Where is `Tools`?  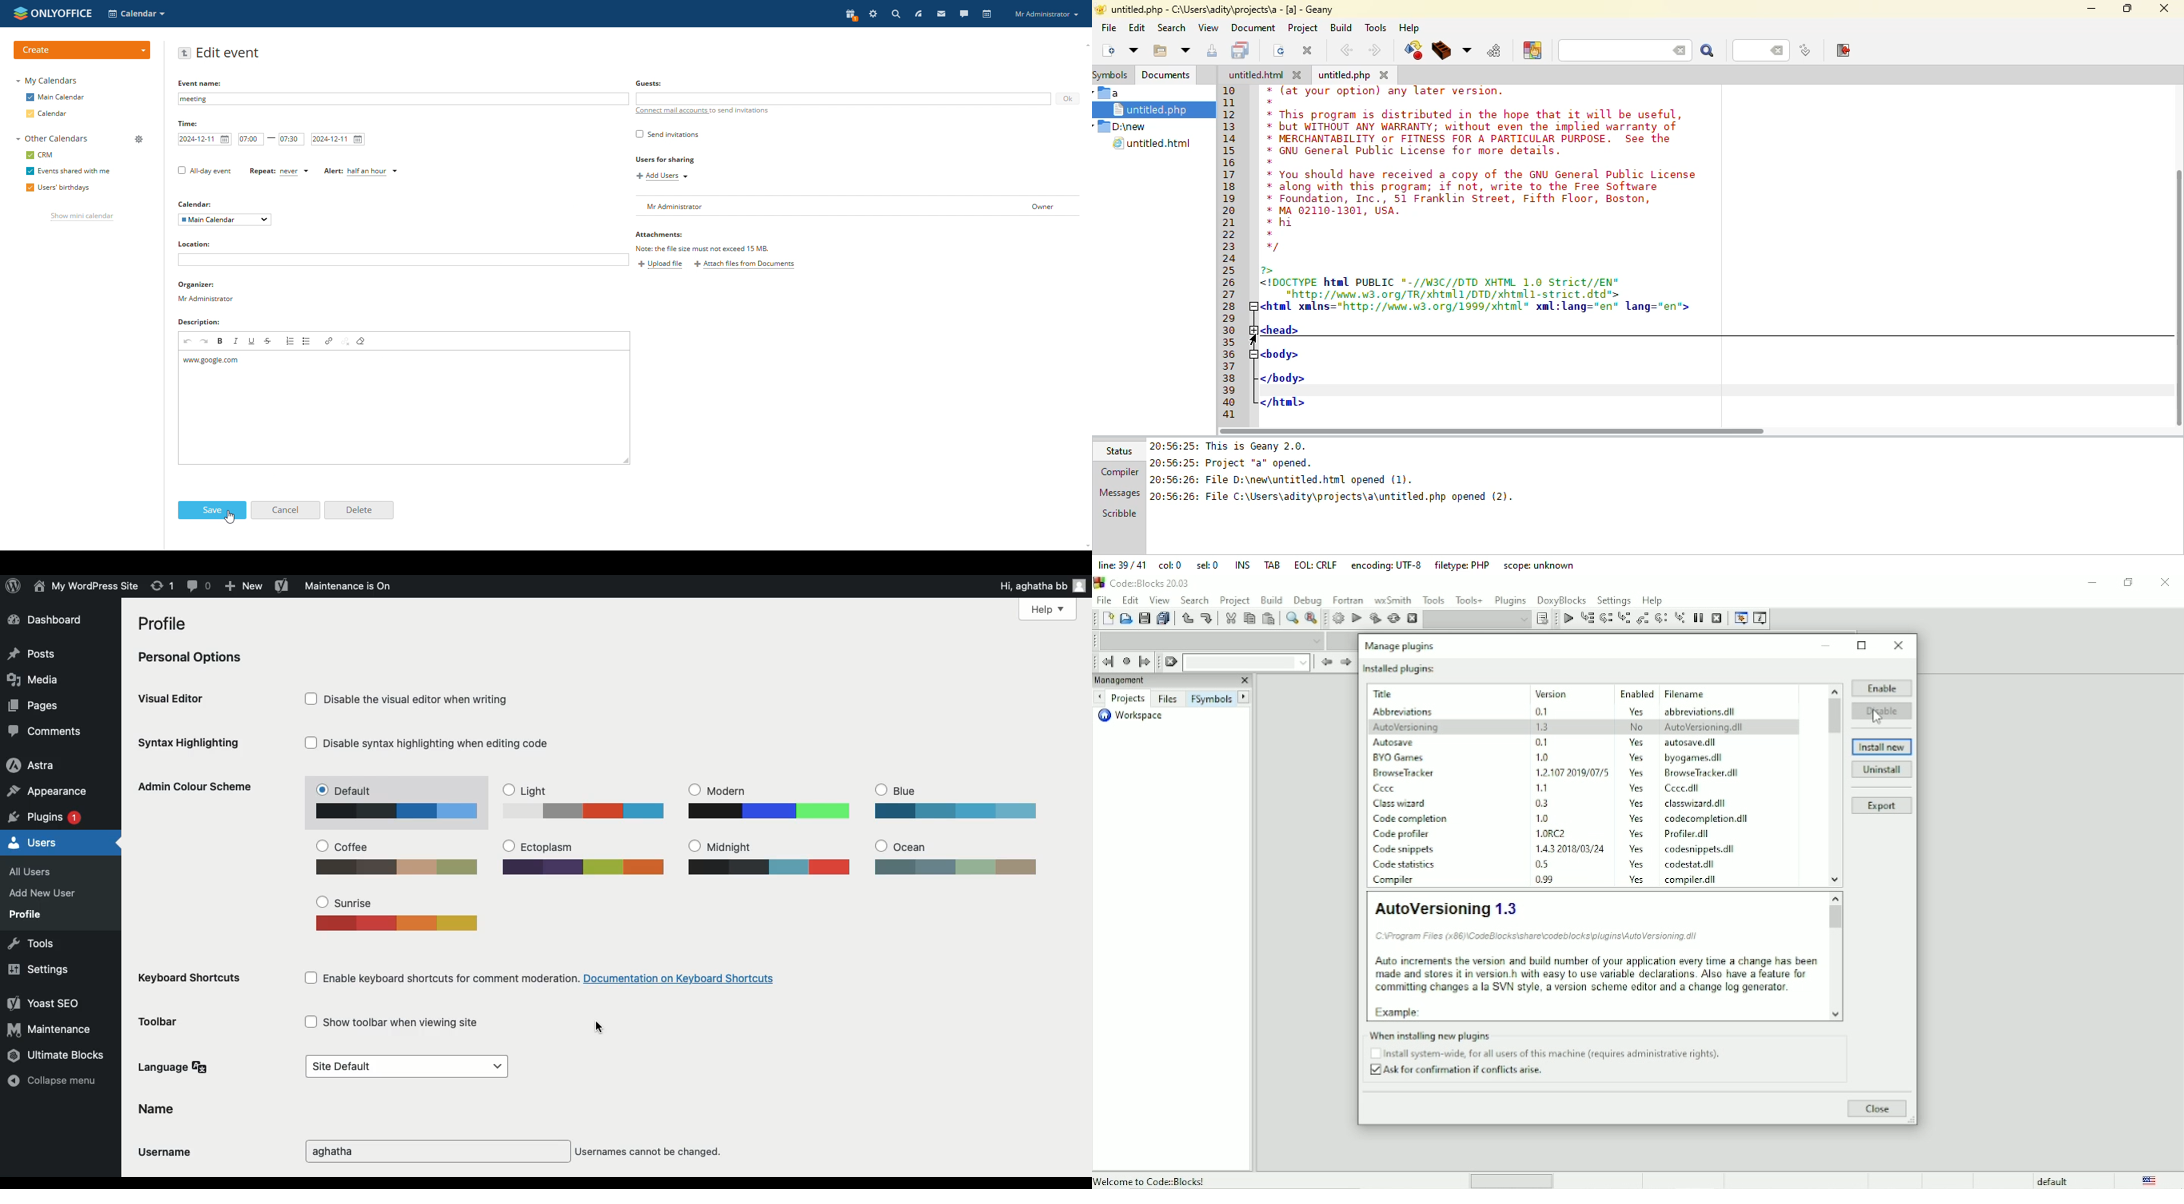
Tools is located at coordinates (33, 941).